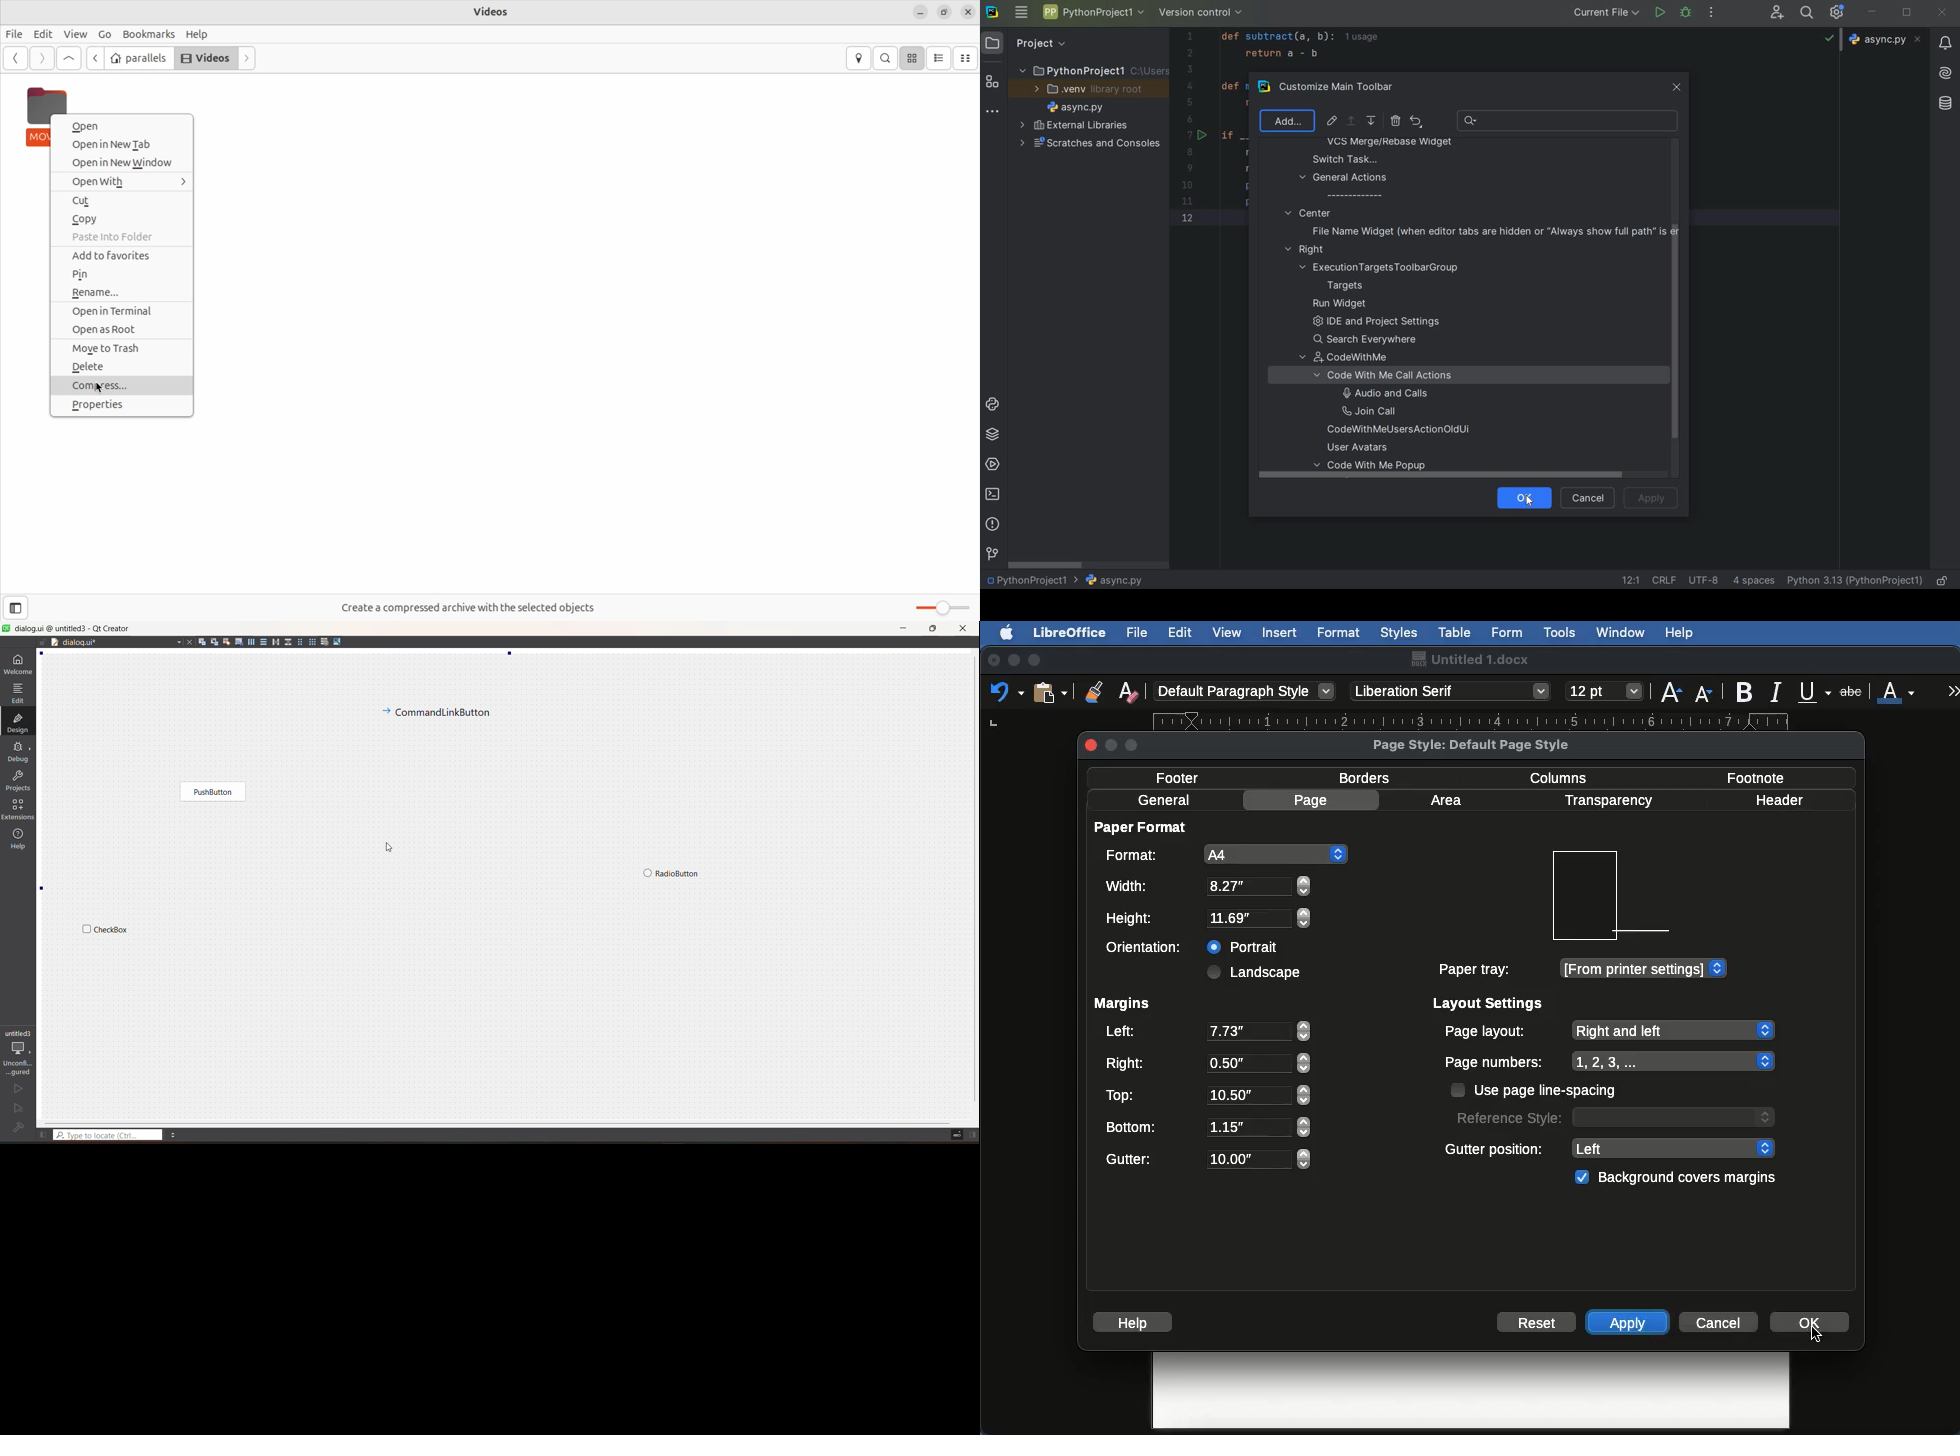  What do you see at coordinates (1679, 633) in the screenshot?
I see `Help` at bounding box center [1679, 633].